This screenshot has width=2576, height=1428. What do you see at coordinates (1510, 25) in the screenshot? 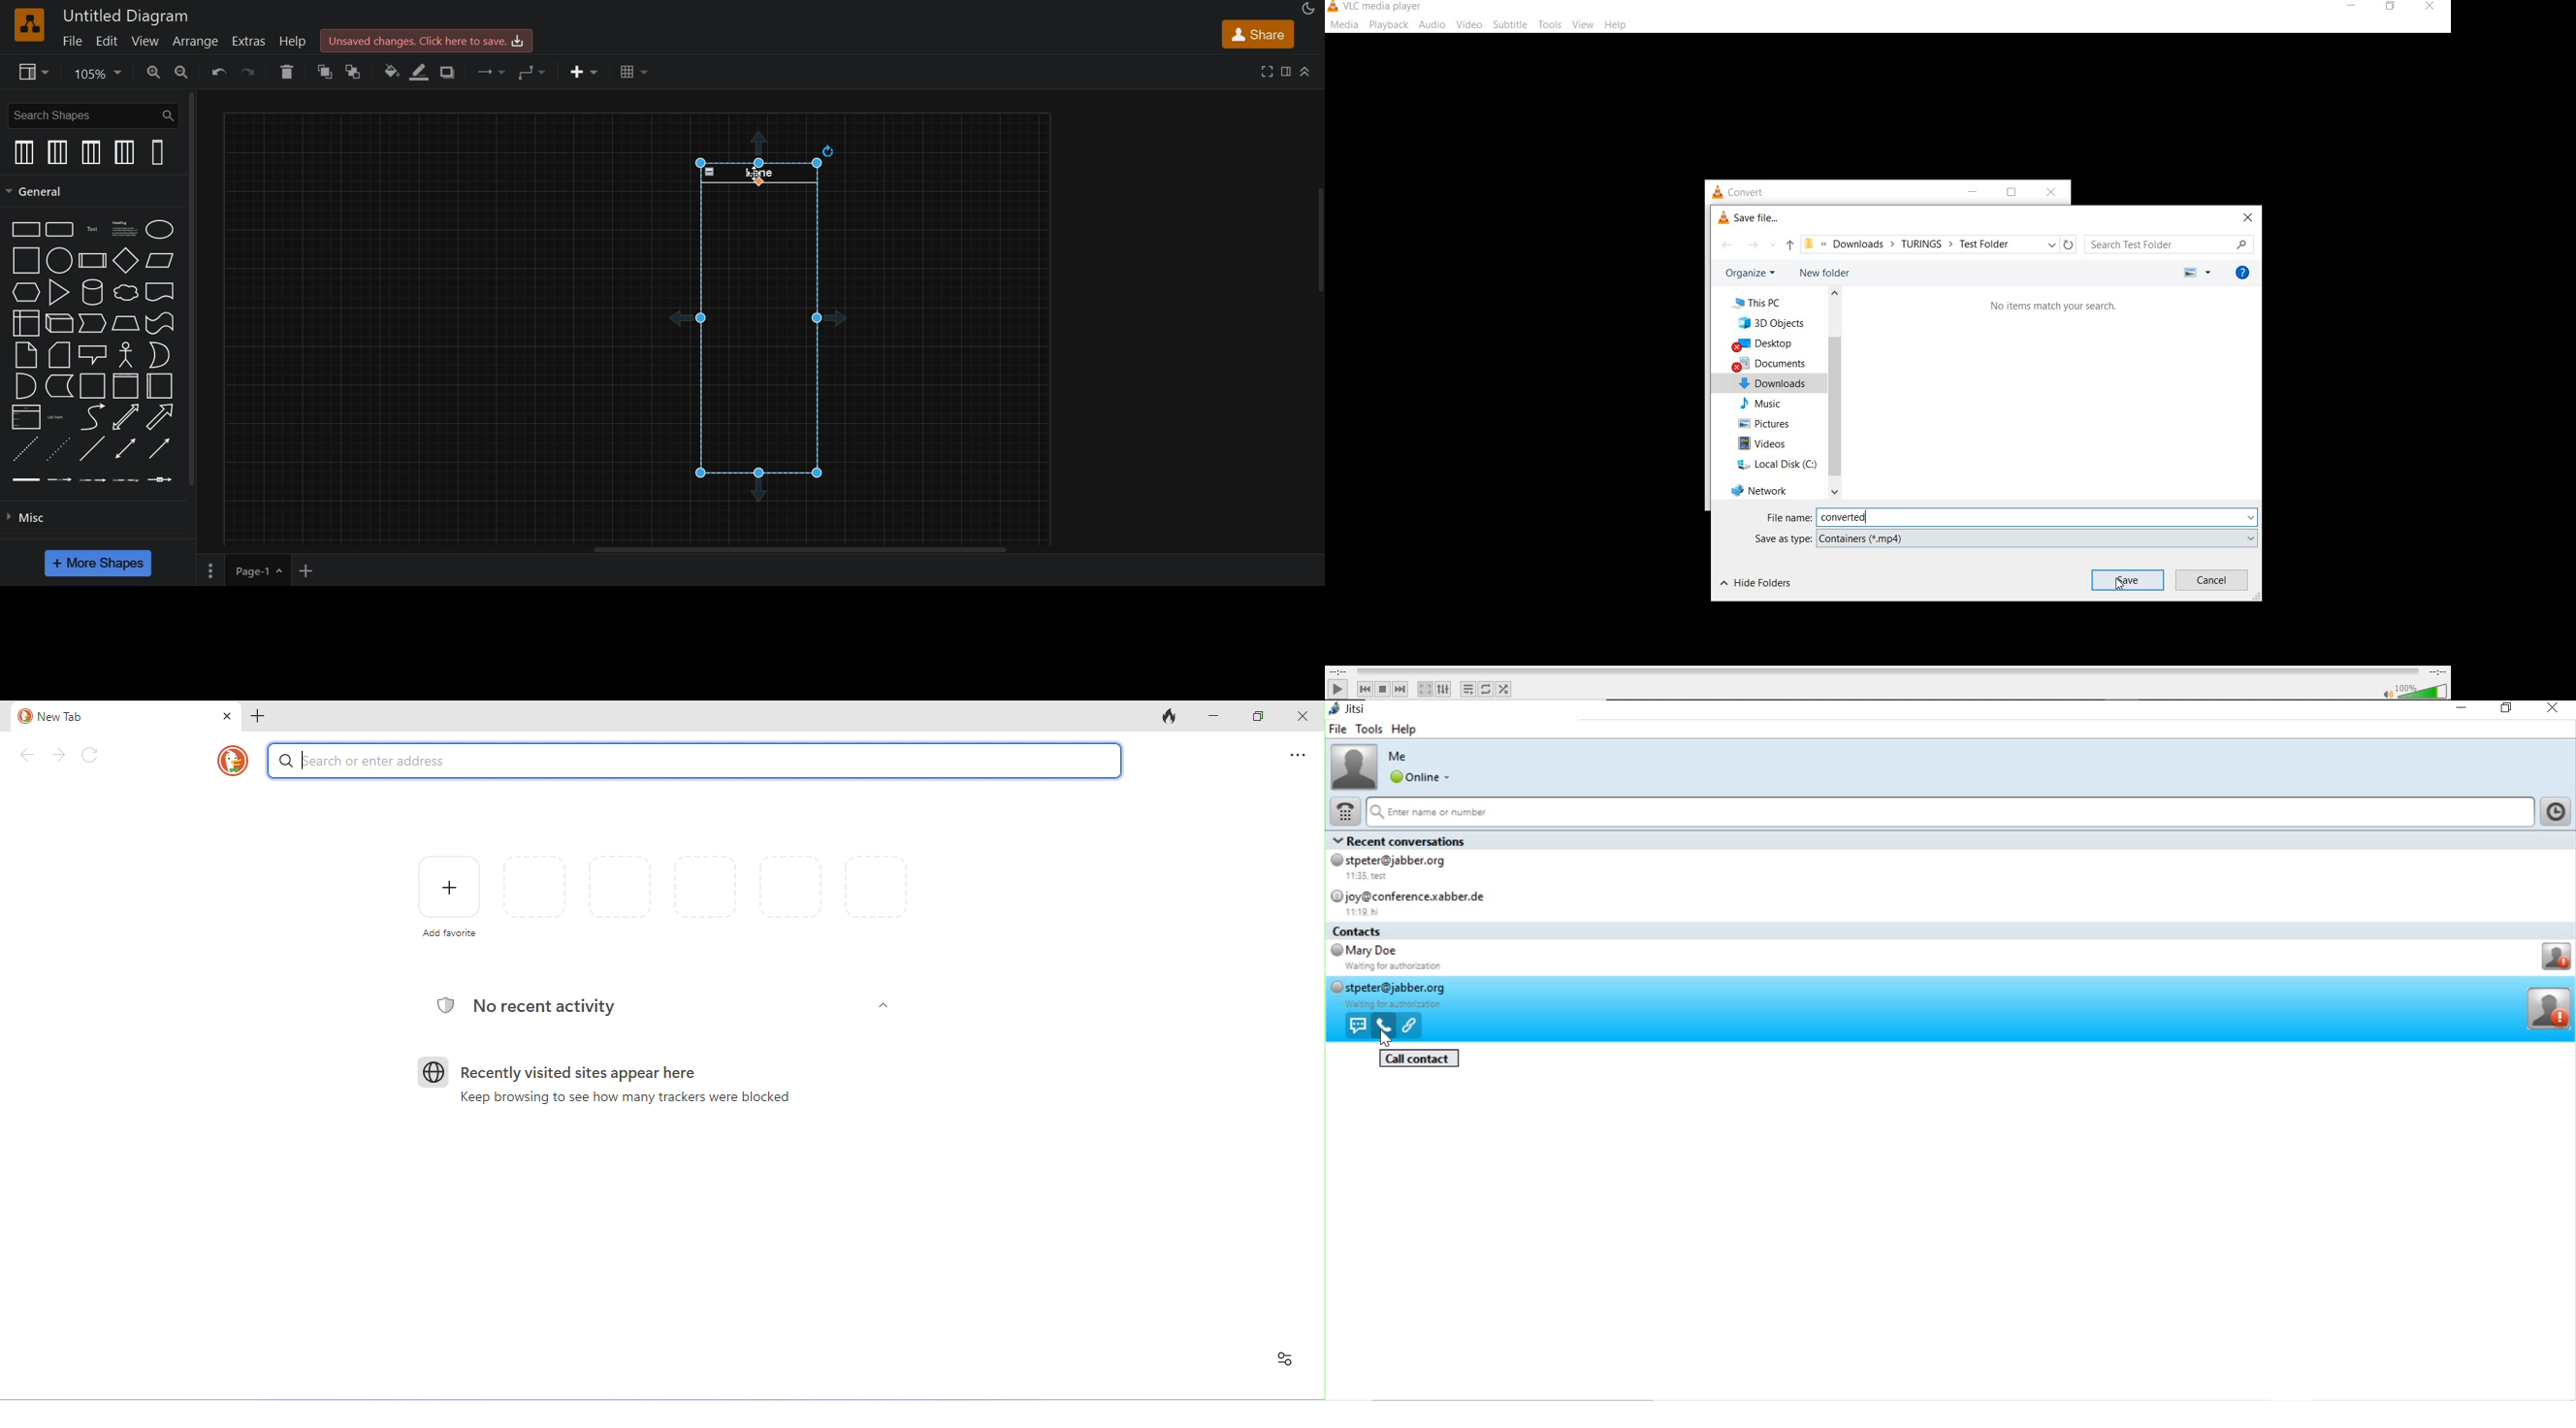
I see `subtitle` at bounding box center [1510, 25].